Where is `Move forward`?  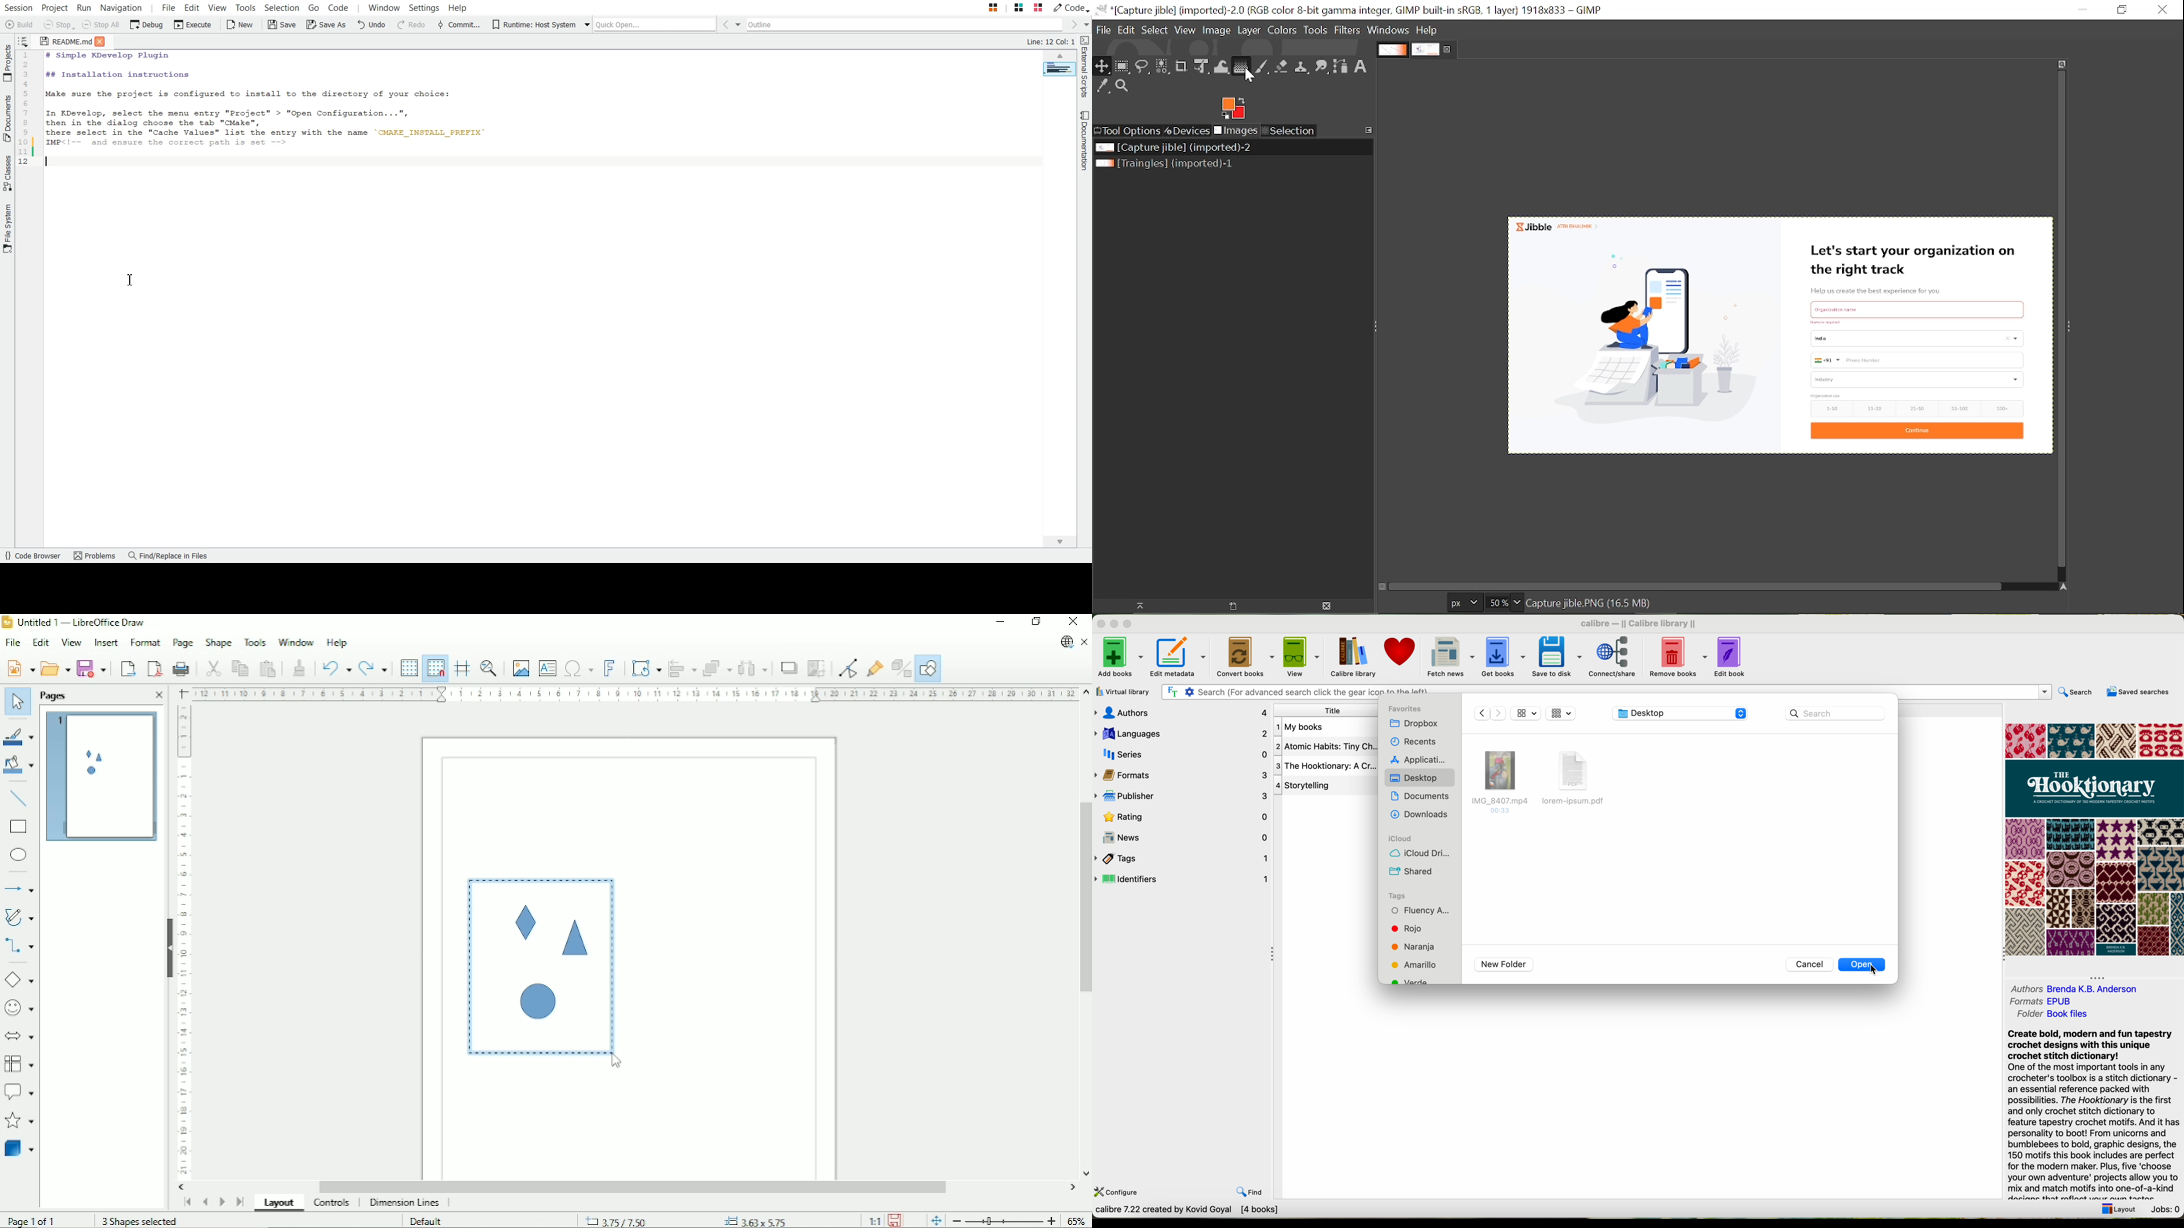 Move forward is located at coordinates (1499, 713).